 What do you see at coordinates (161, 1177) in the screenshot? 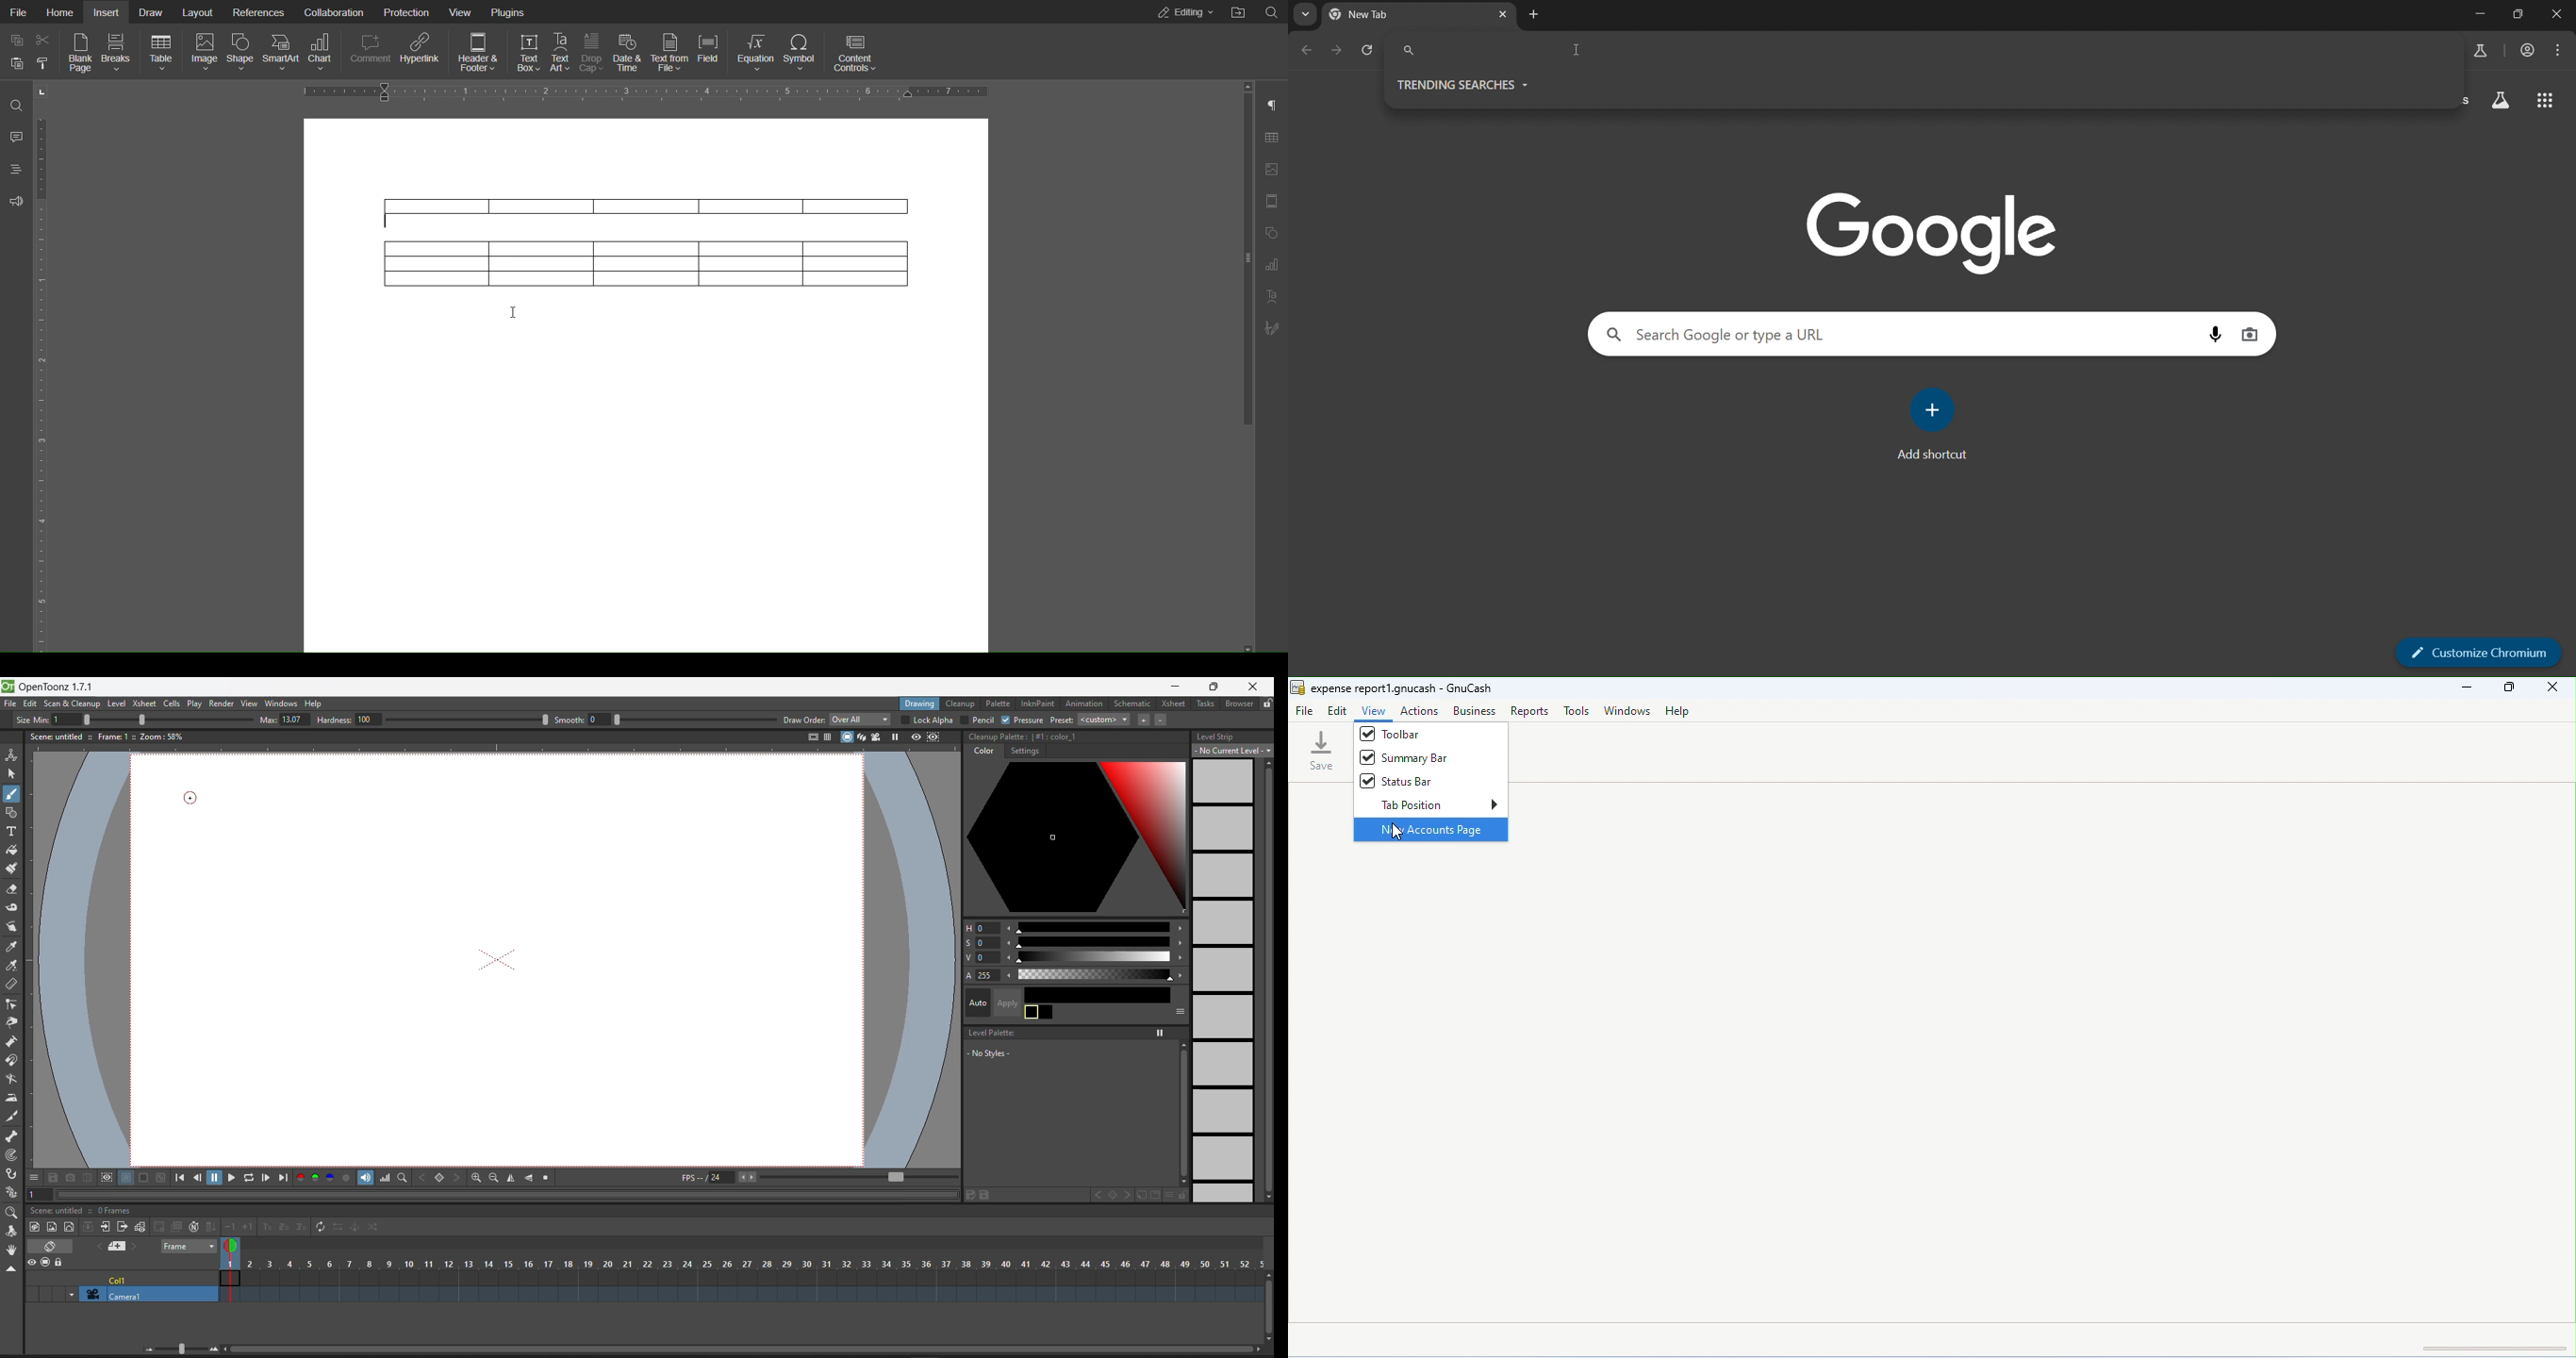
I see `checkered background` at bounding box center [161, 1177].